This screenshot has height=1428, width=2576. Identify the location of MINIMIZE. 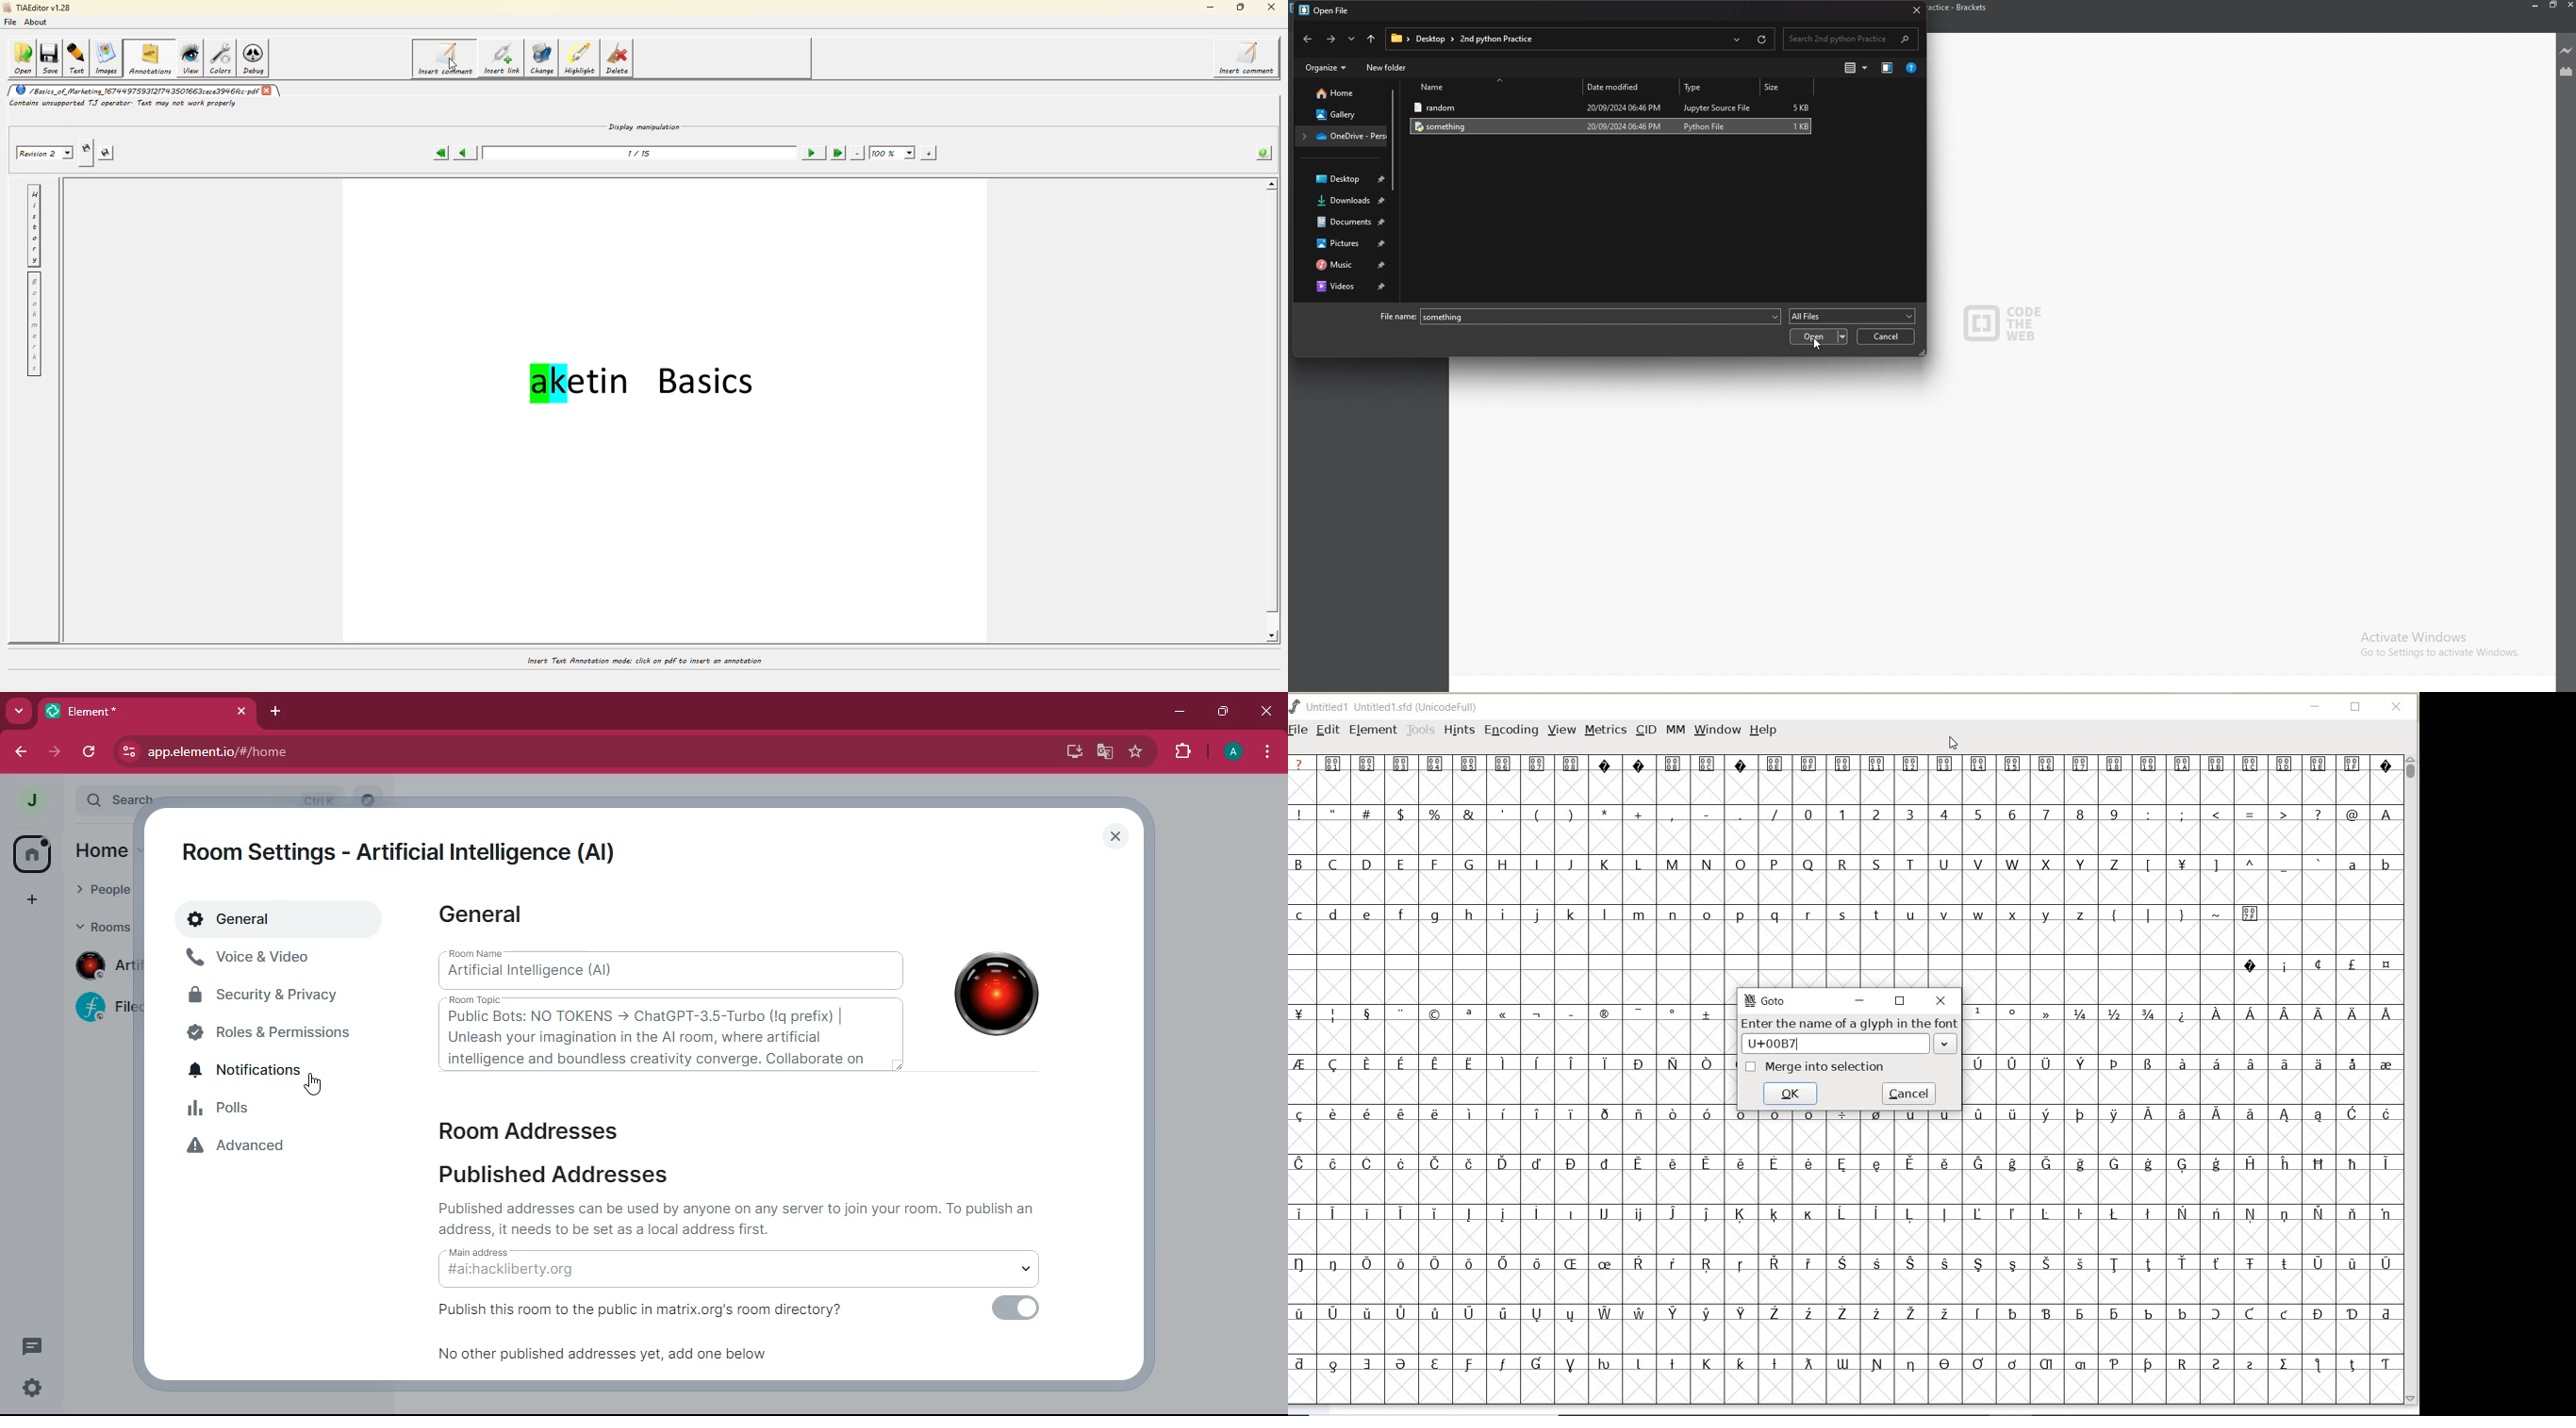
(2317, 709).